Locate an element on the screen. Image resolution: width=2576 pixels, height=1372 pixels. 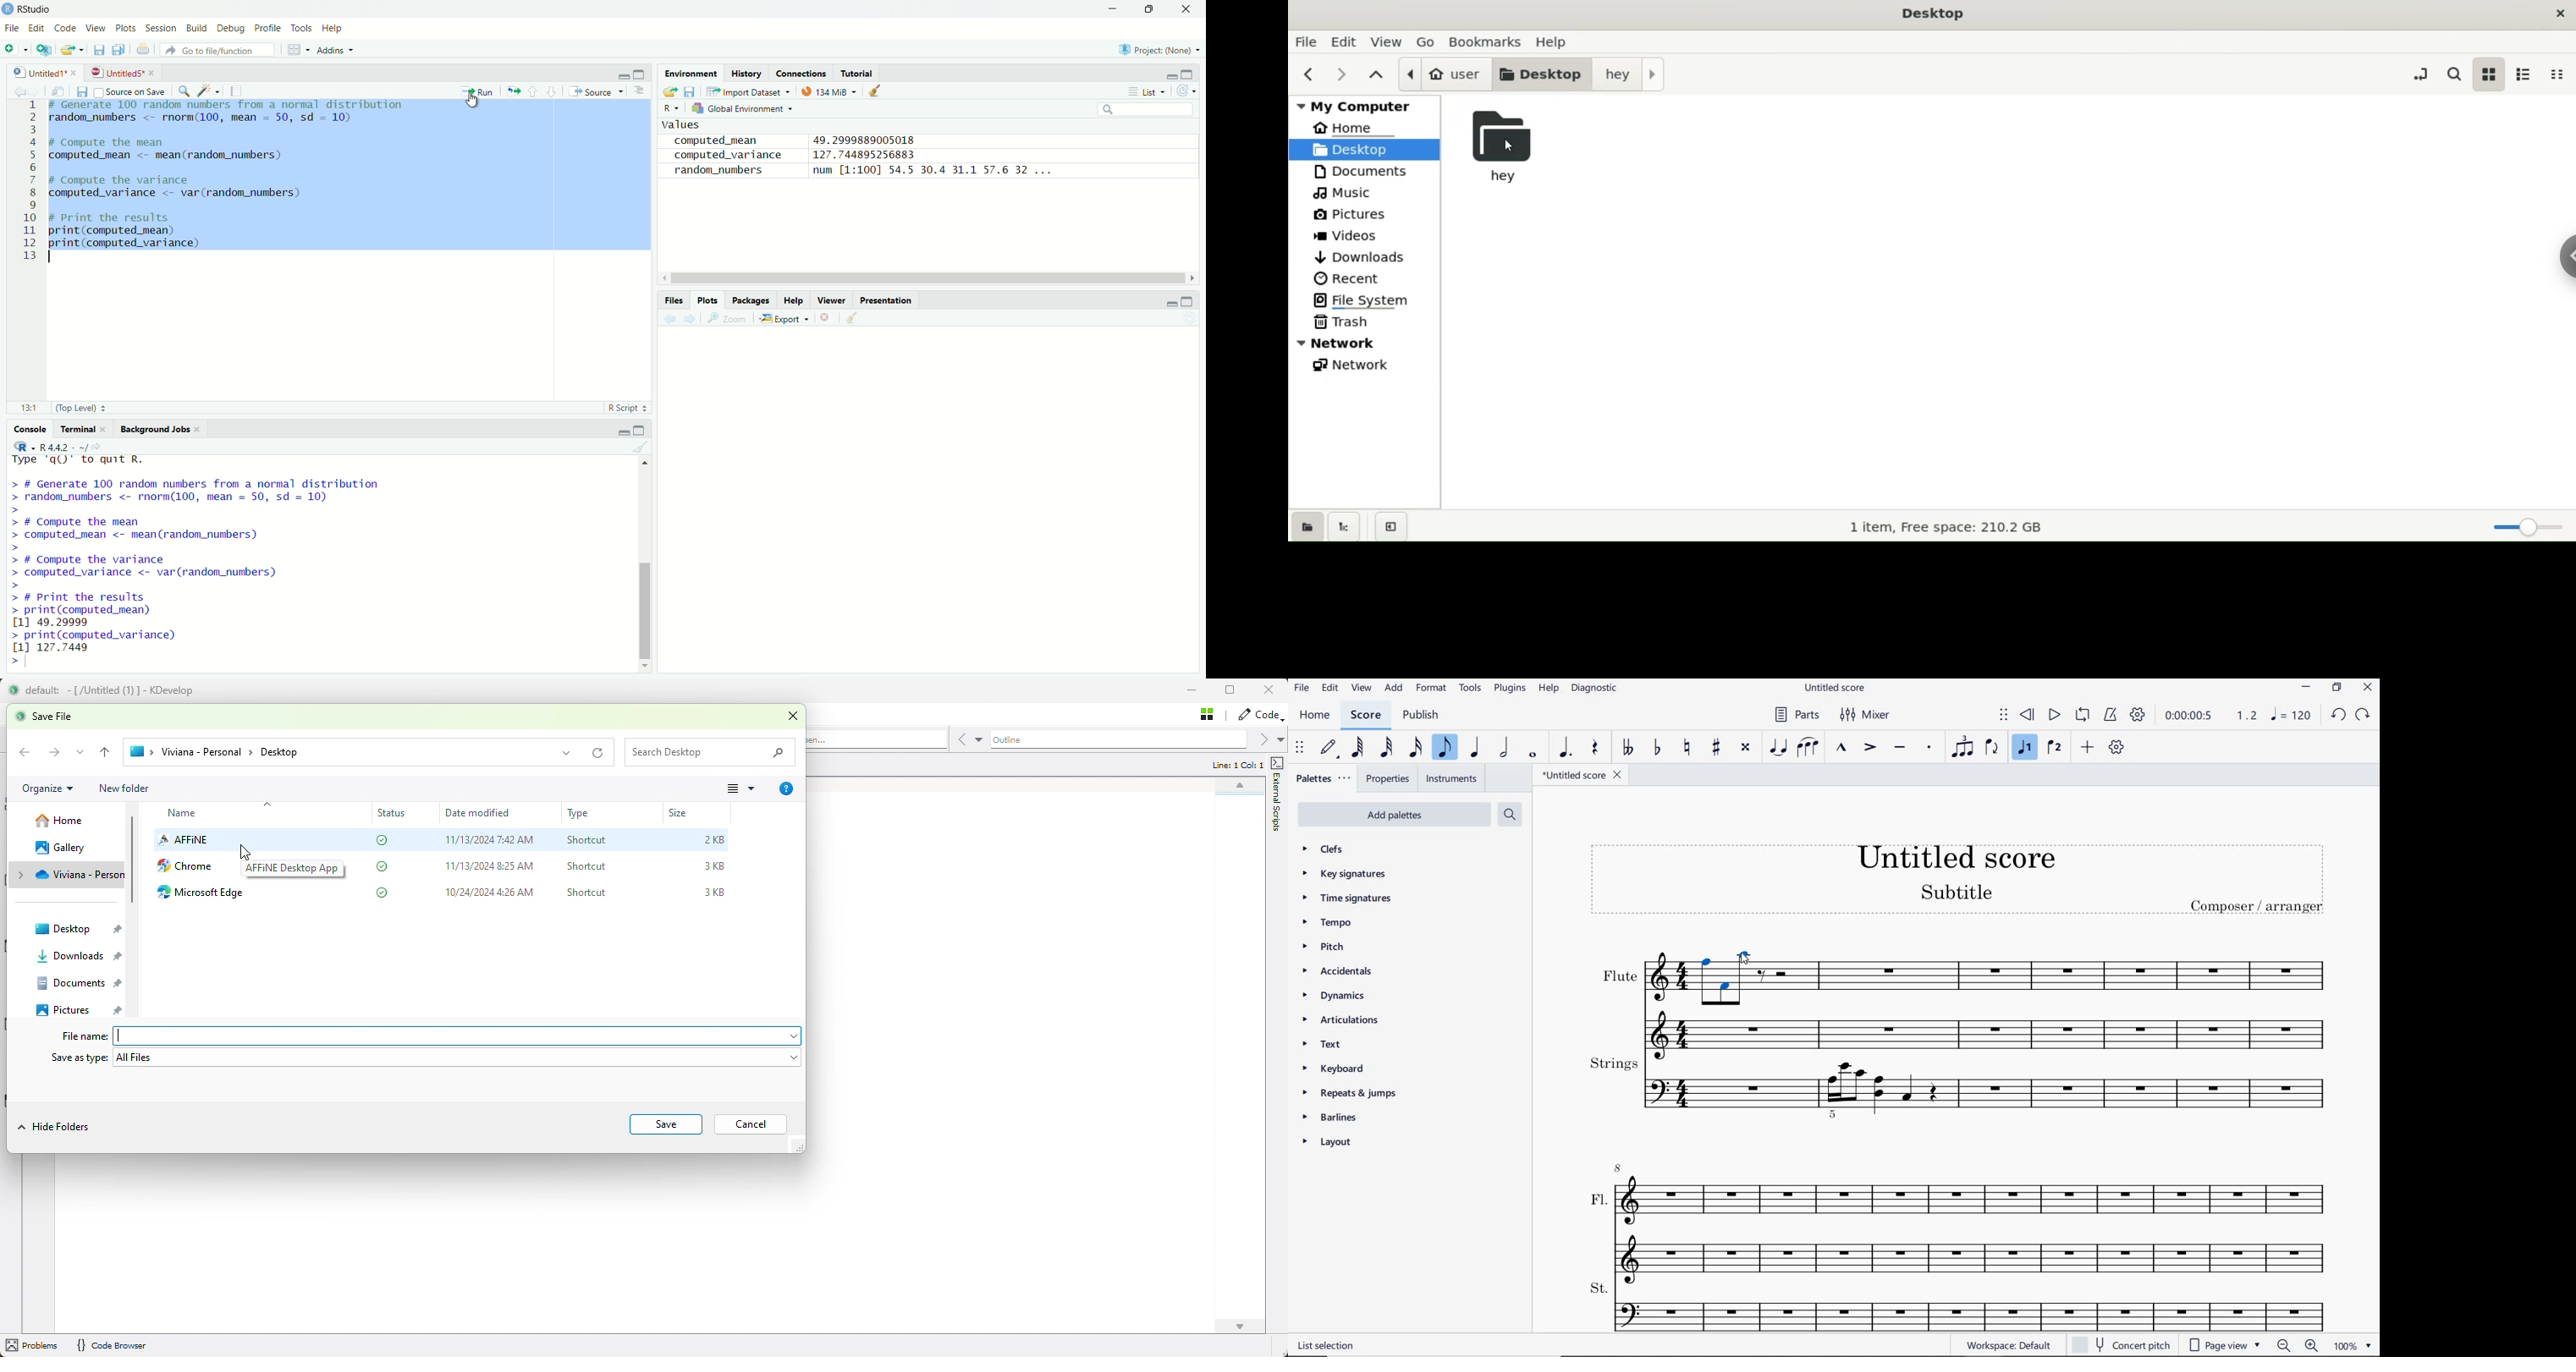
view is located at coordinates (97, 29).